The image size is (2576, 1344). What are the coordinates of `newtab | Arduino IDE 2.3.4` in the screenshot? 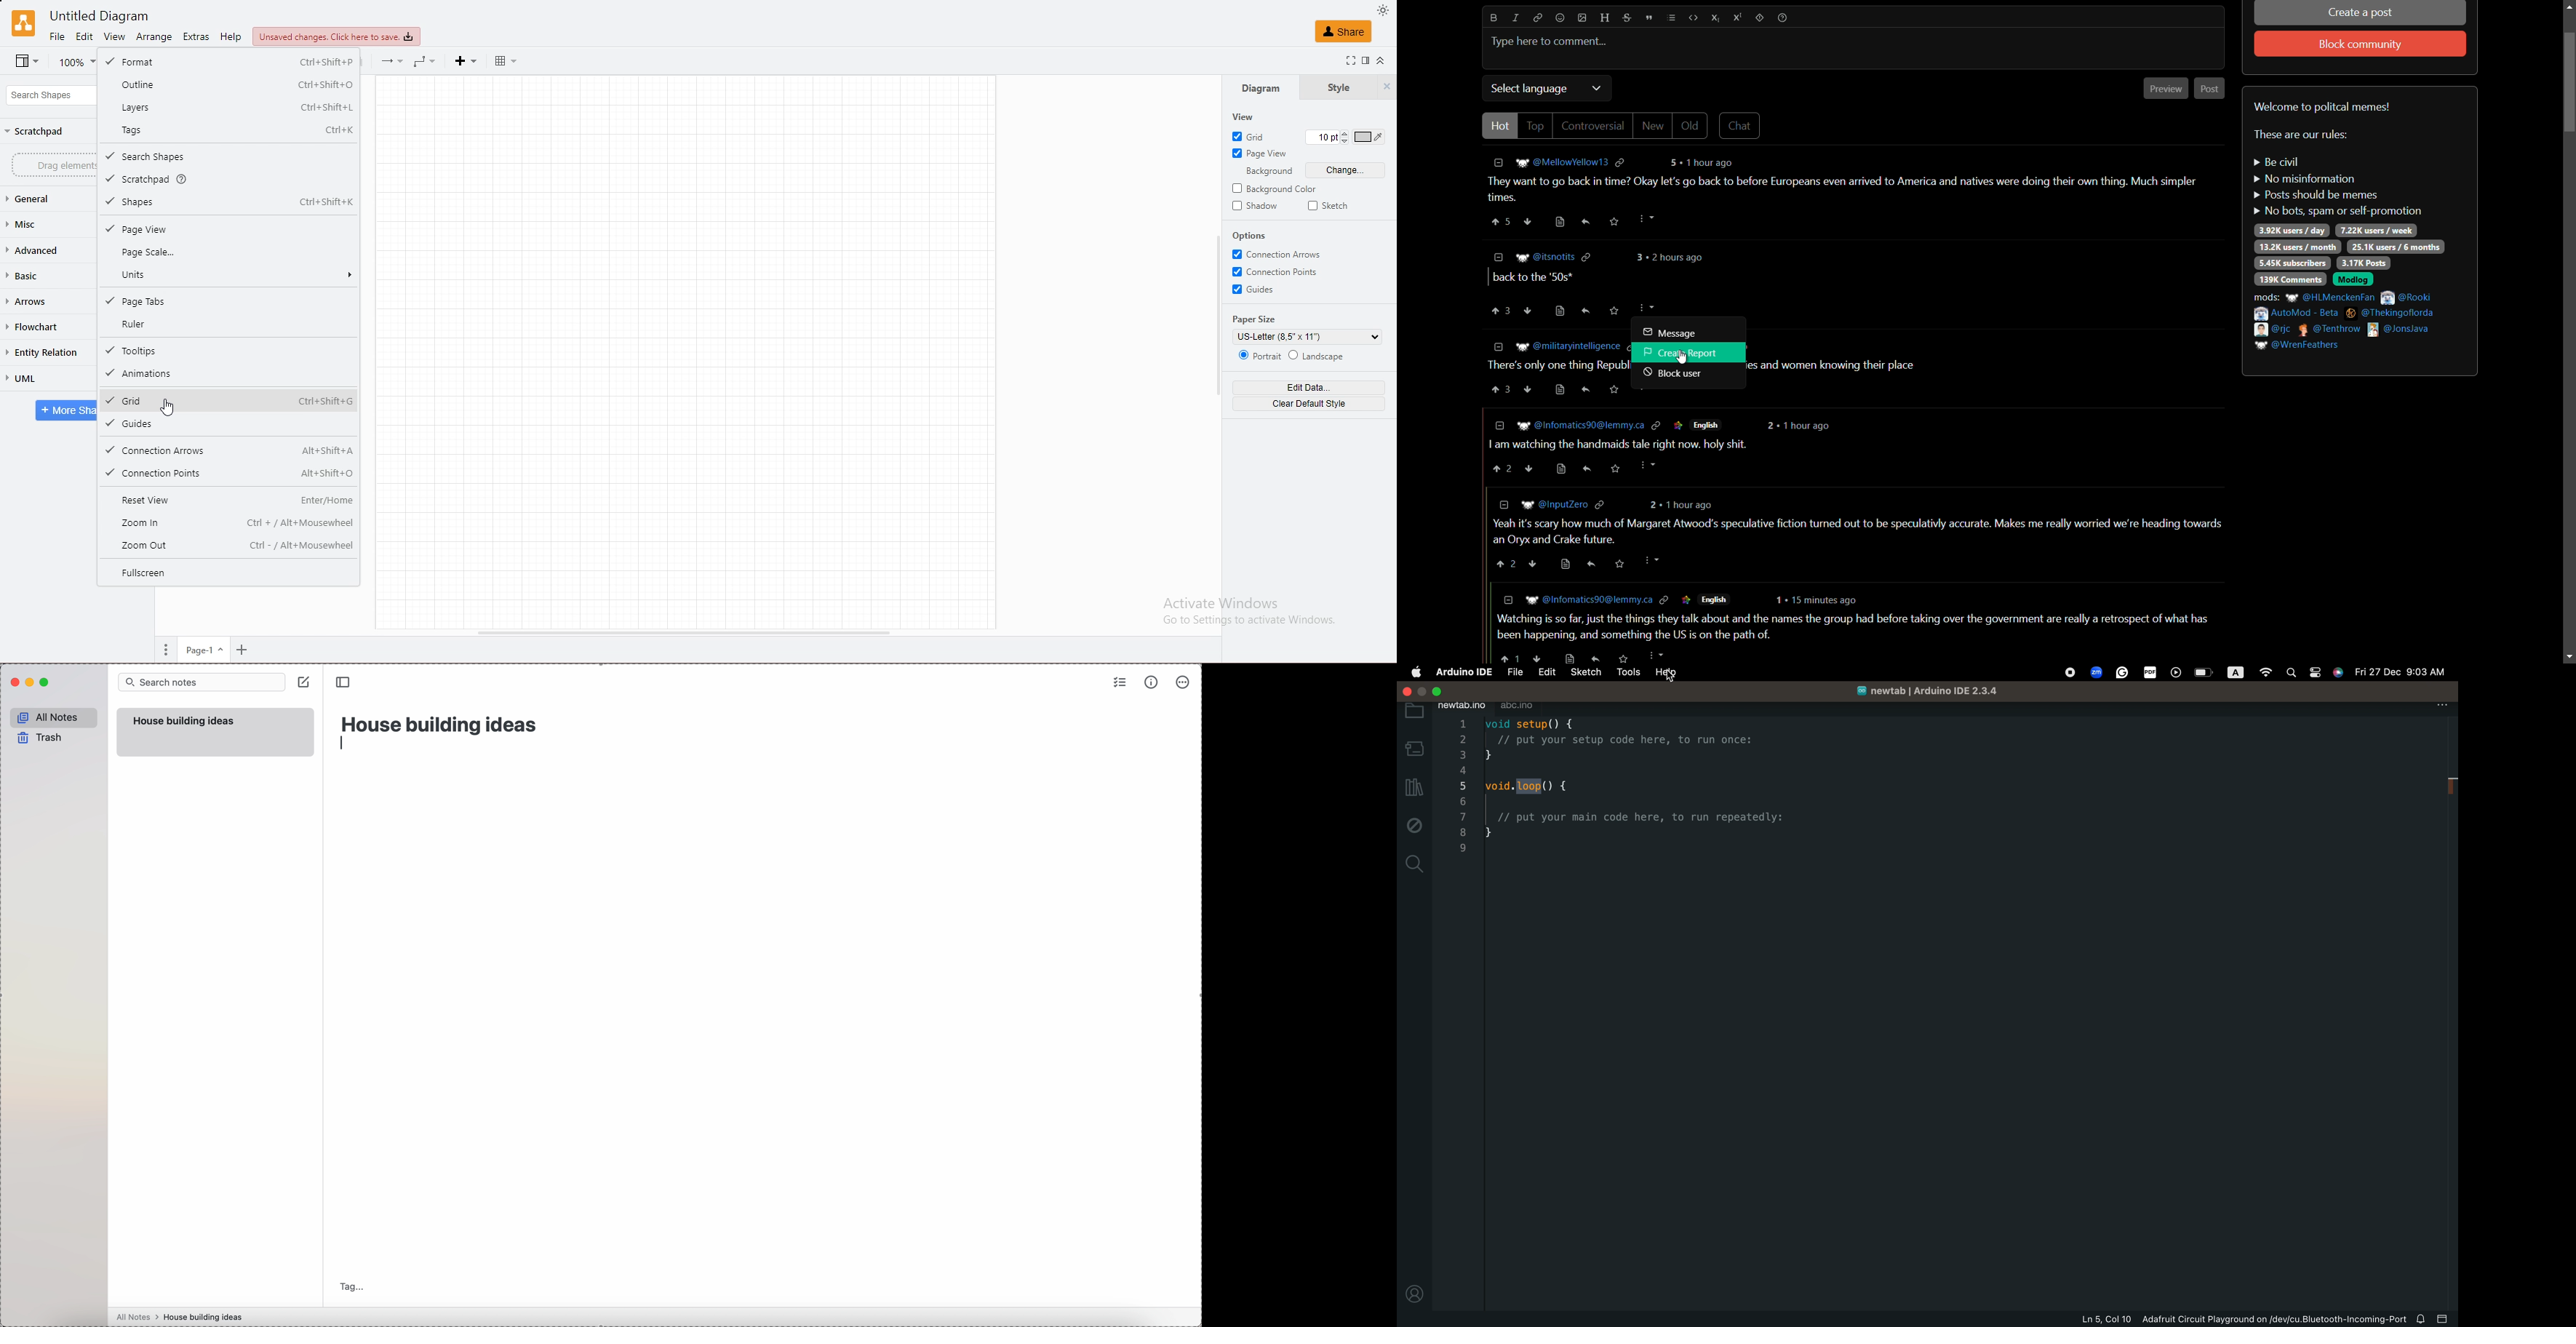 It's located at (1925, 692).